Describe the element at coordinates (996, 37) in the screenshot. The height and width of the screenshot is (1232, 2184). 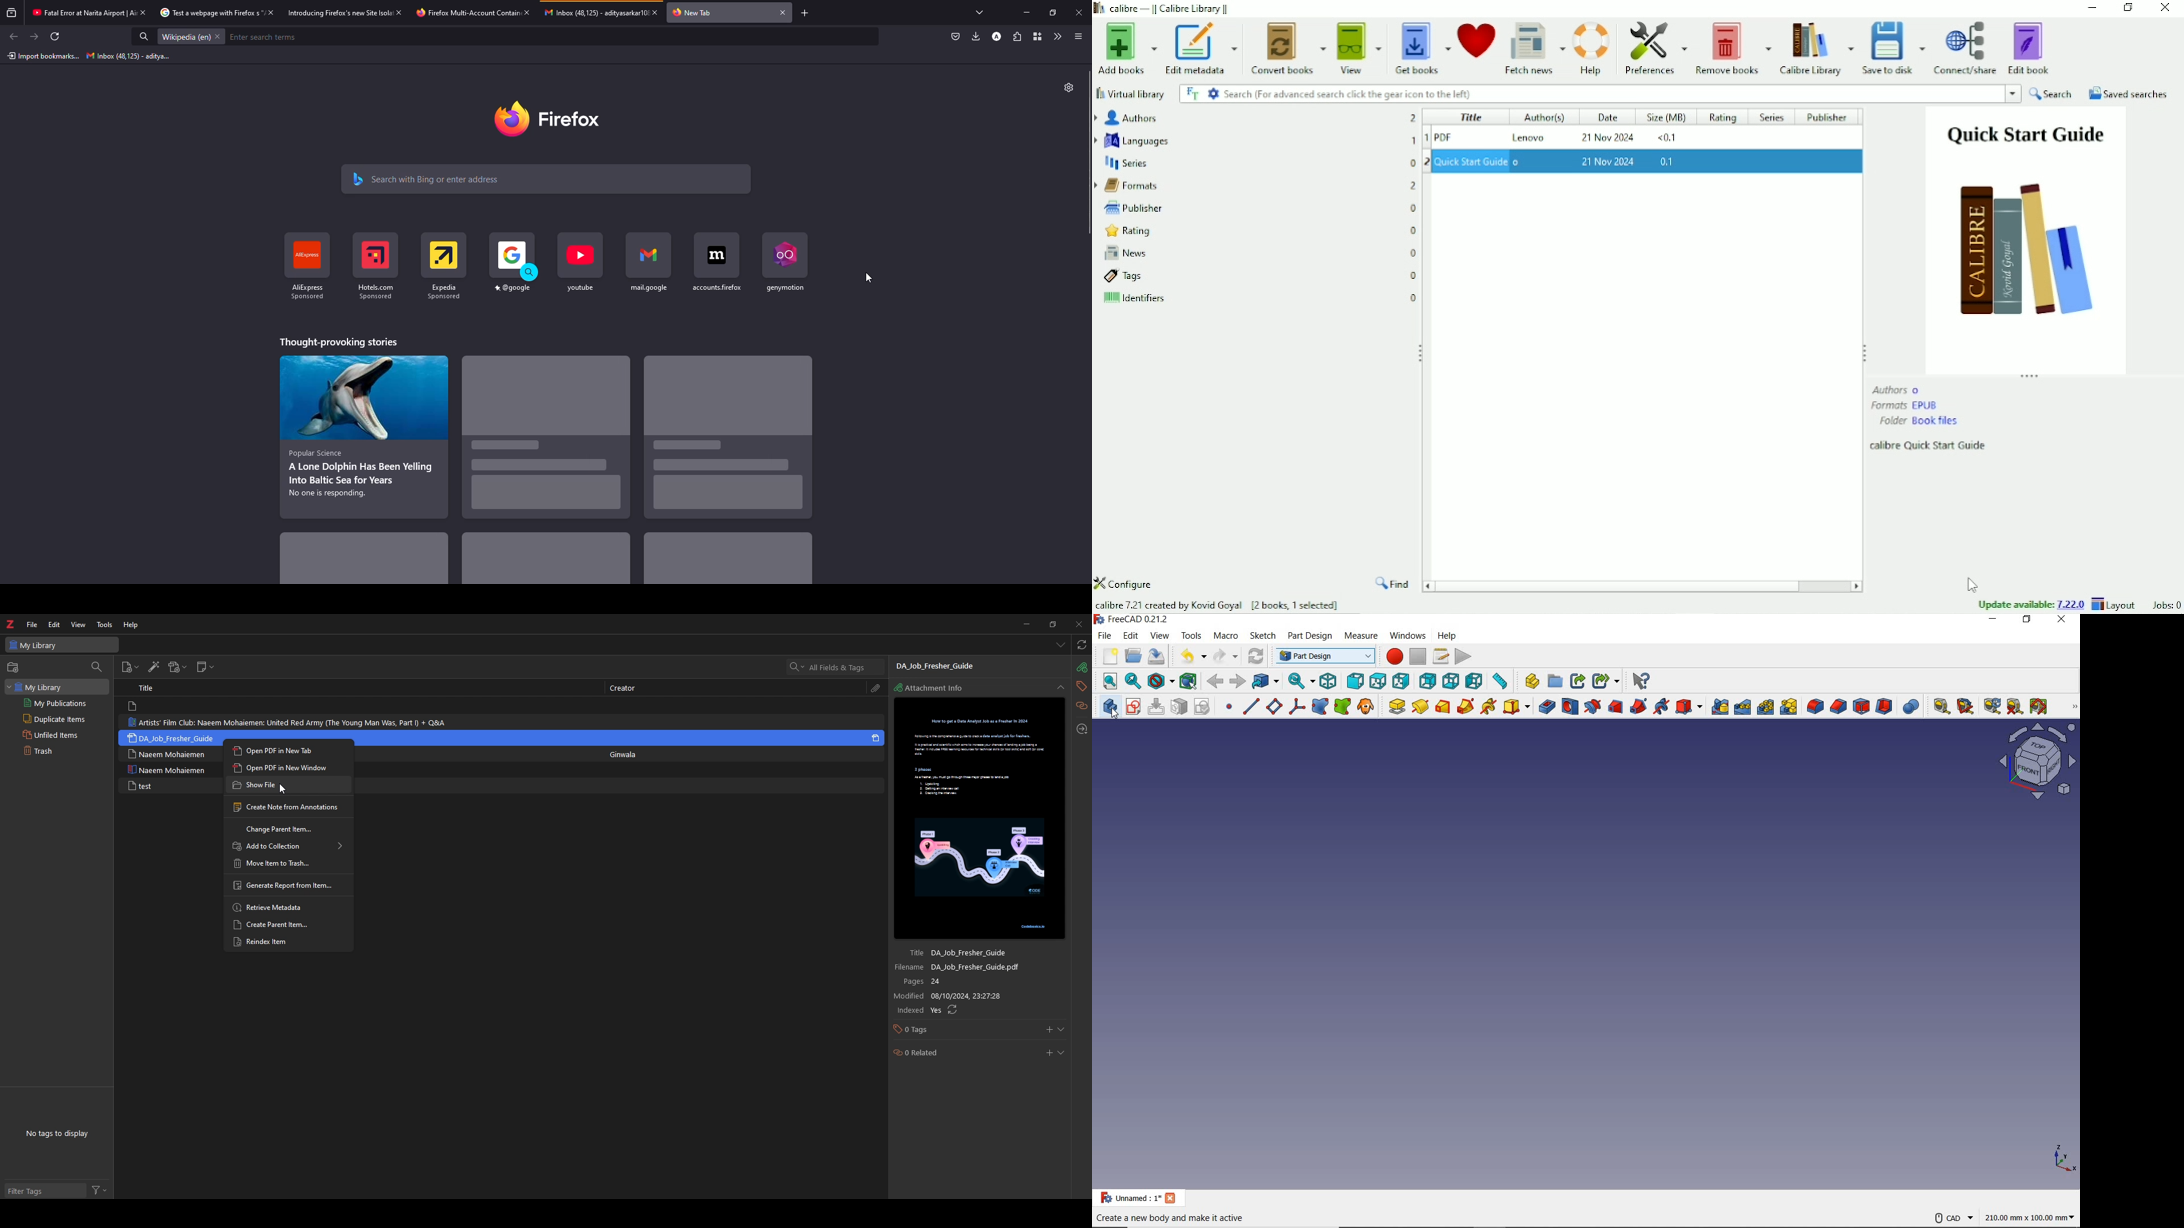
I see `profile` at that location.